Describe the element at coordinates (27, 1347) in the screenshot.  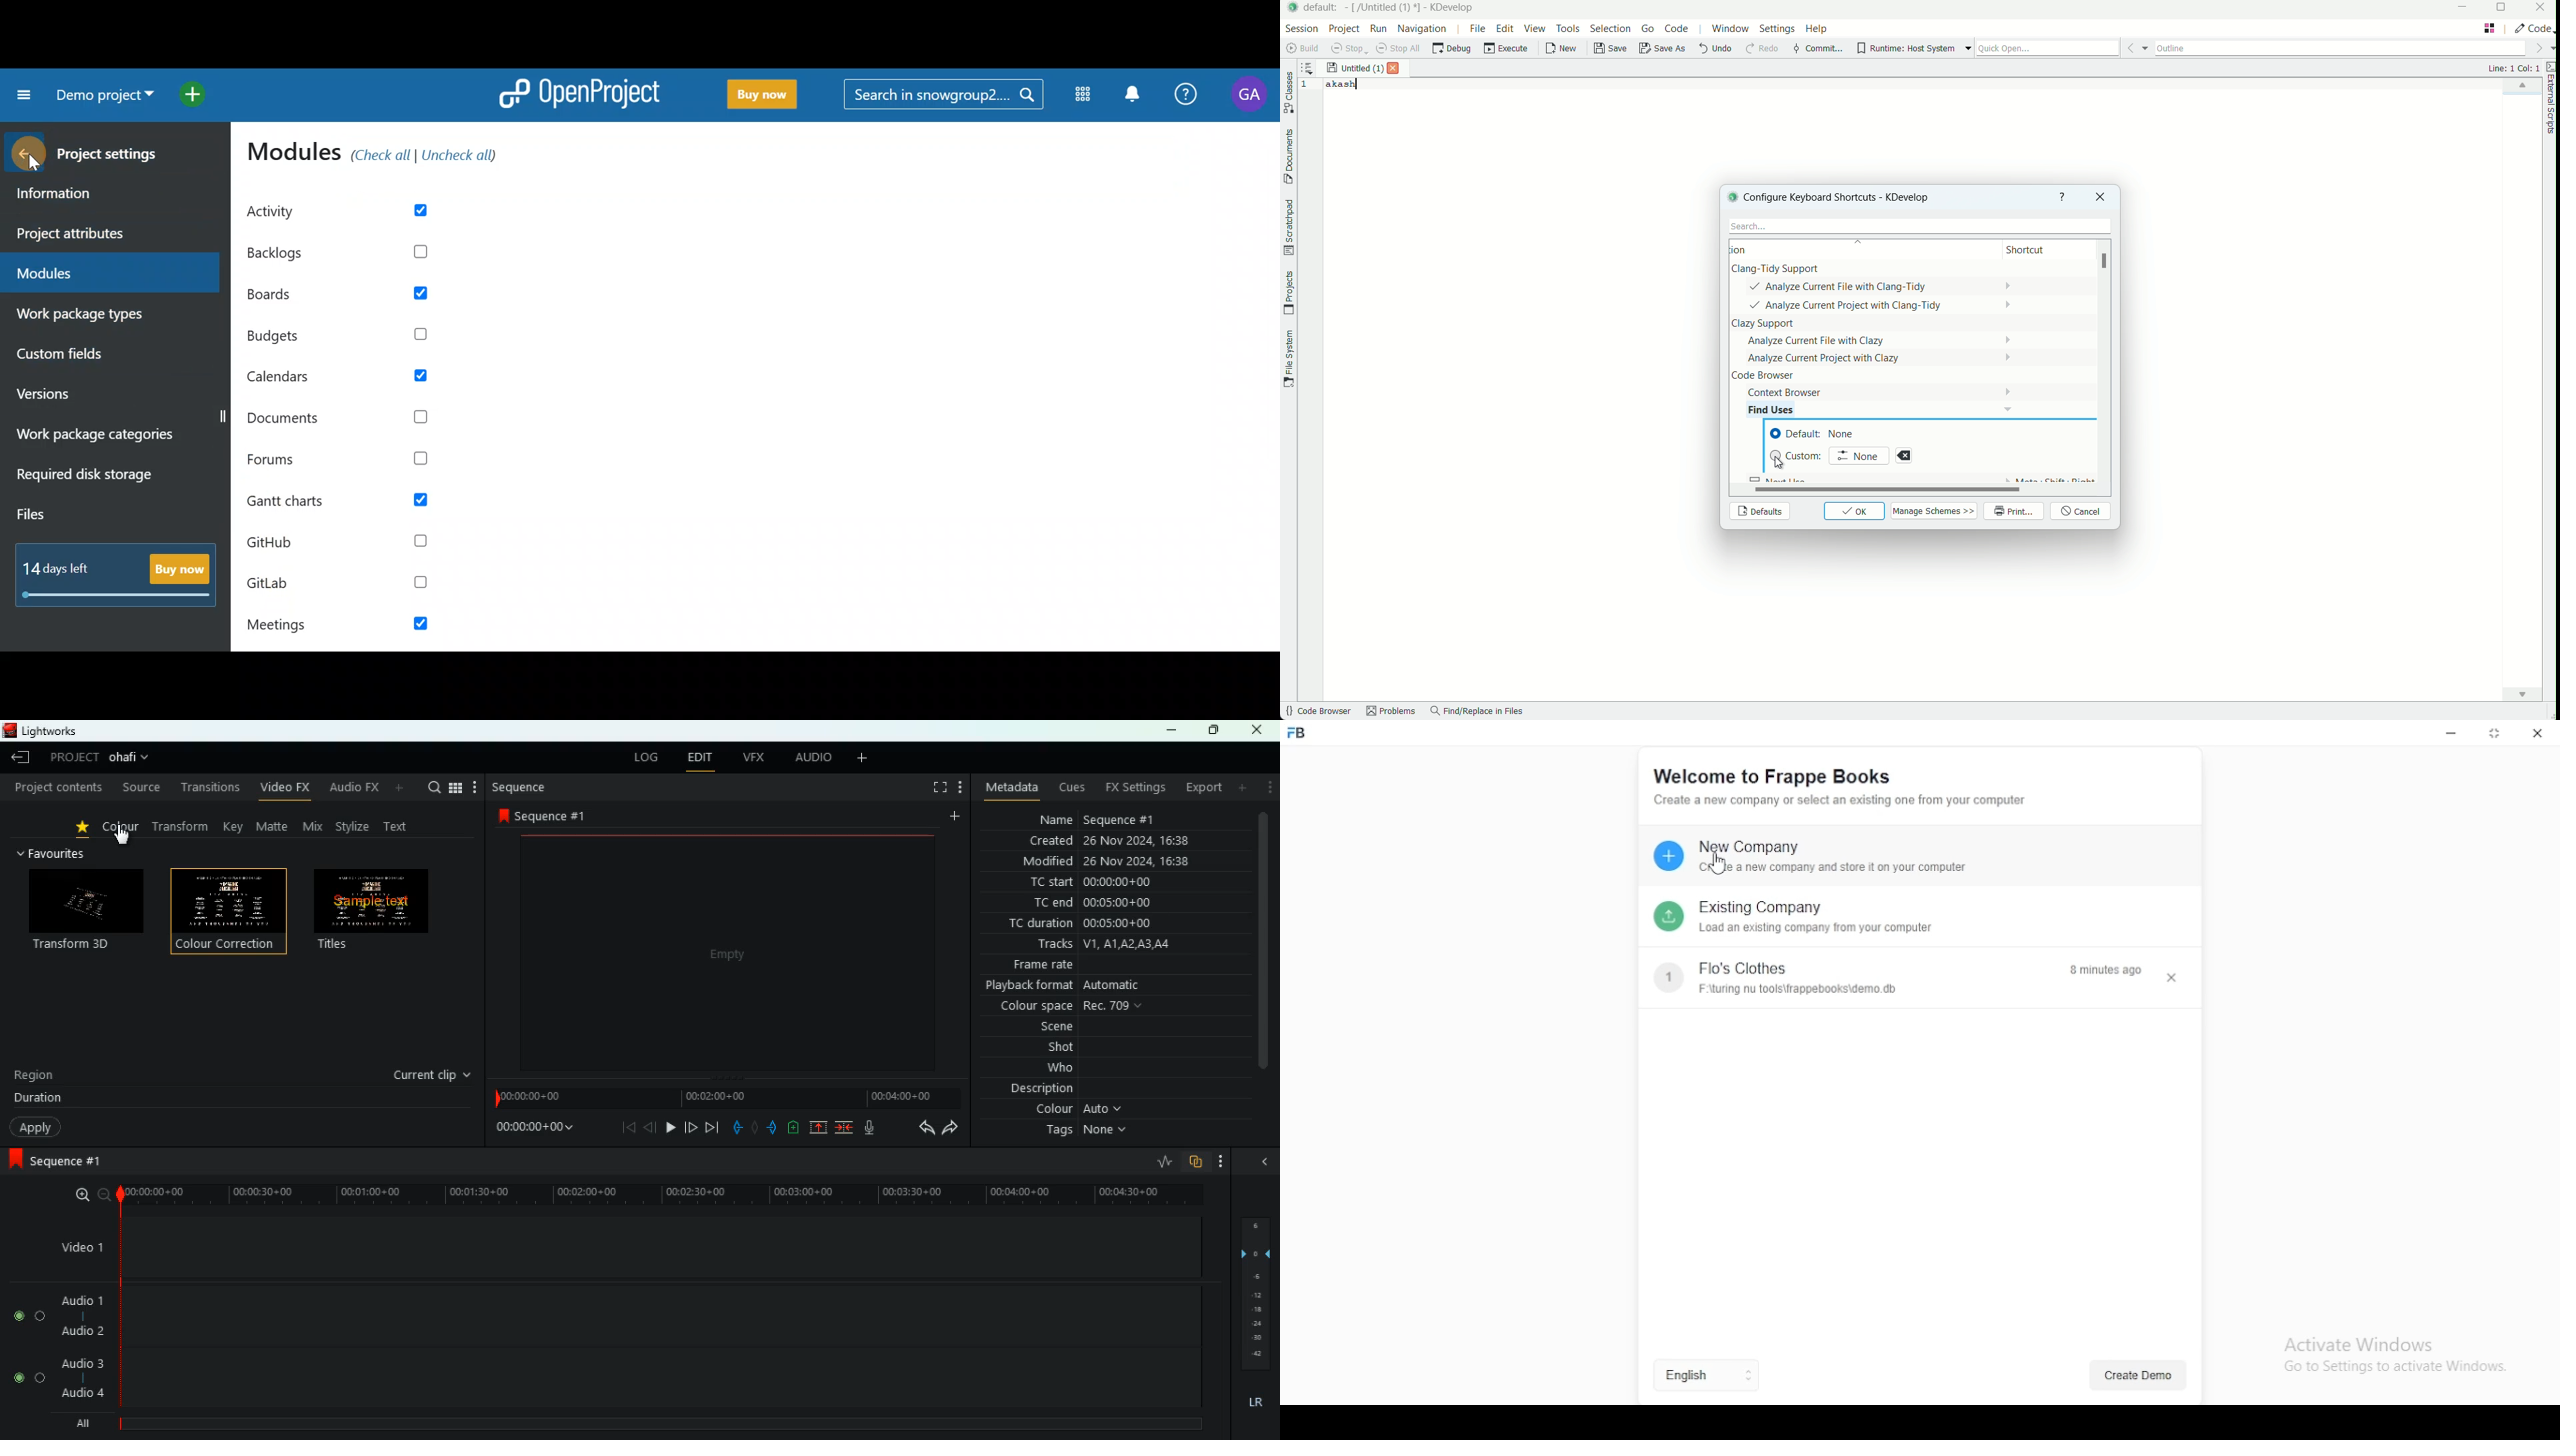
I see `radio button` at that location.